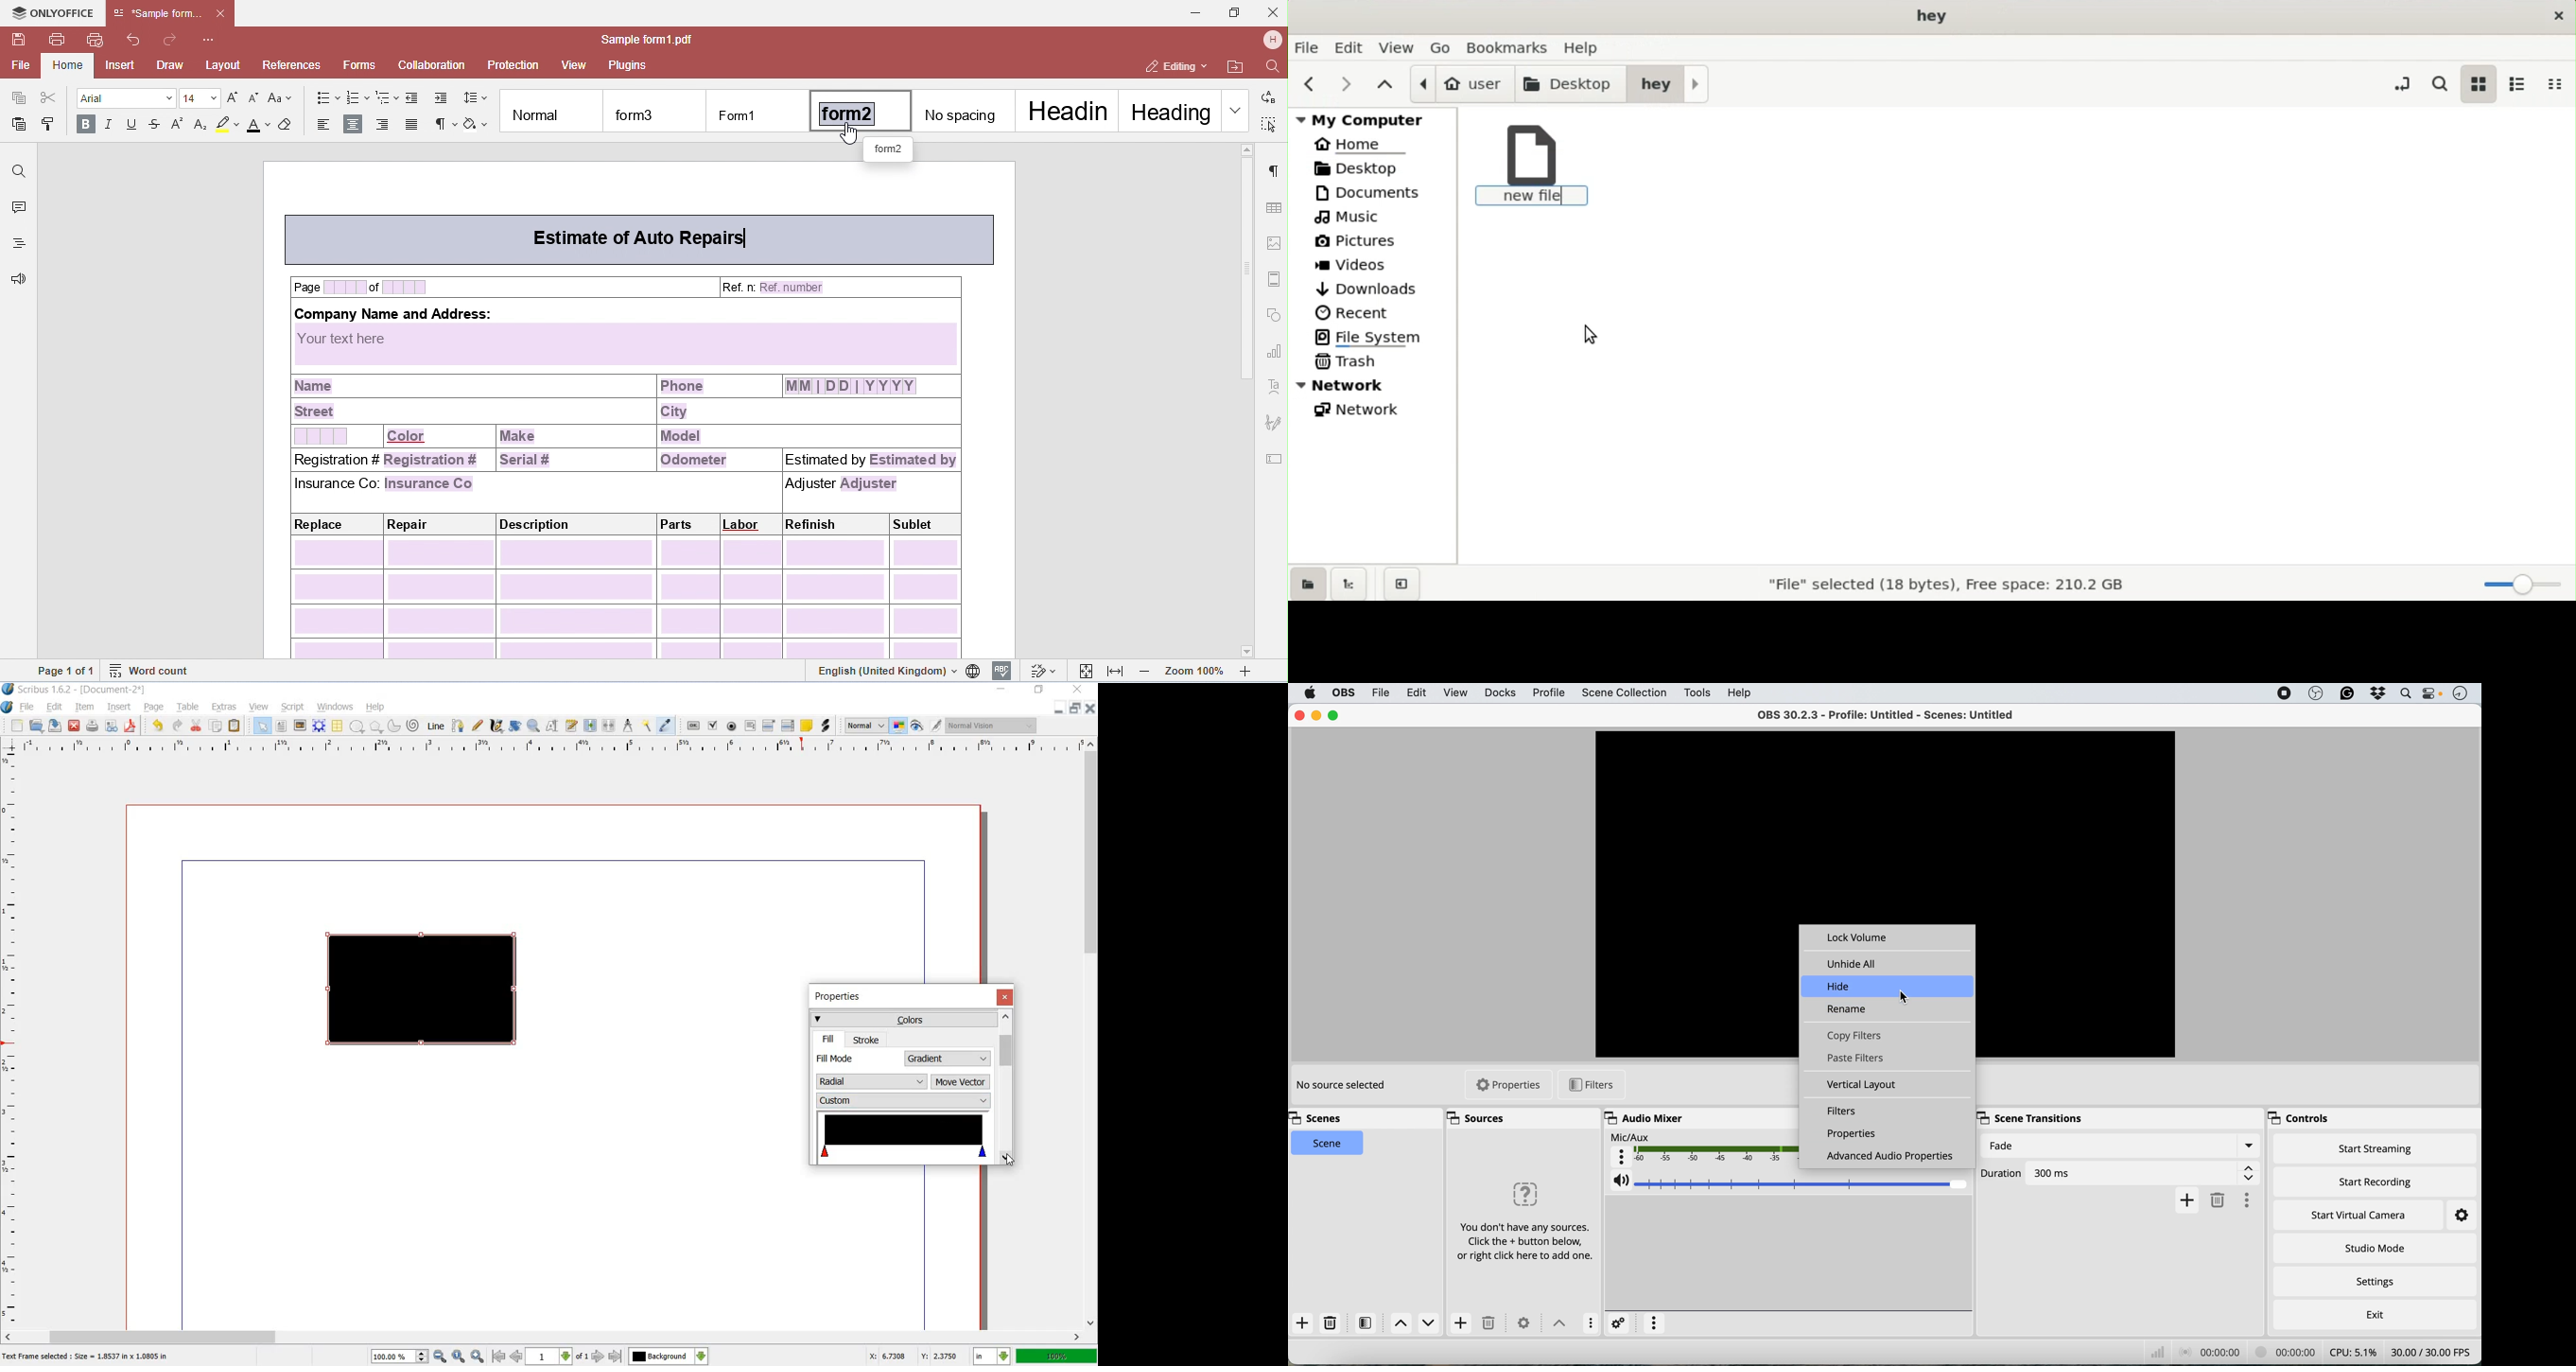 This screenshot has height=1372, width=2576. I want to click on scroll bar, so click(1092, 1034).